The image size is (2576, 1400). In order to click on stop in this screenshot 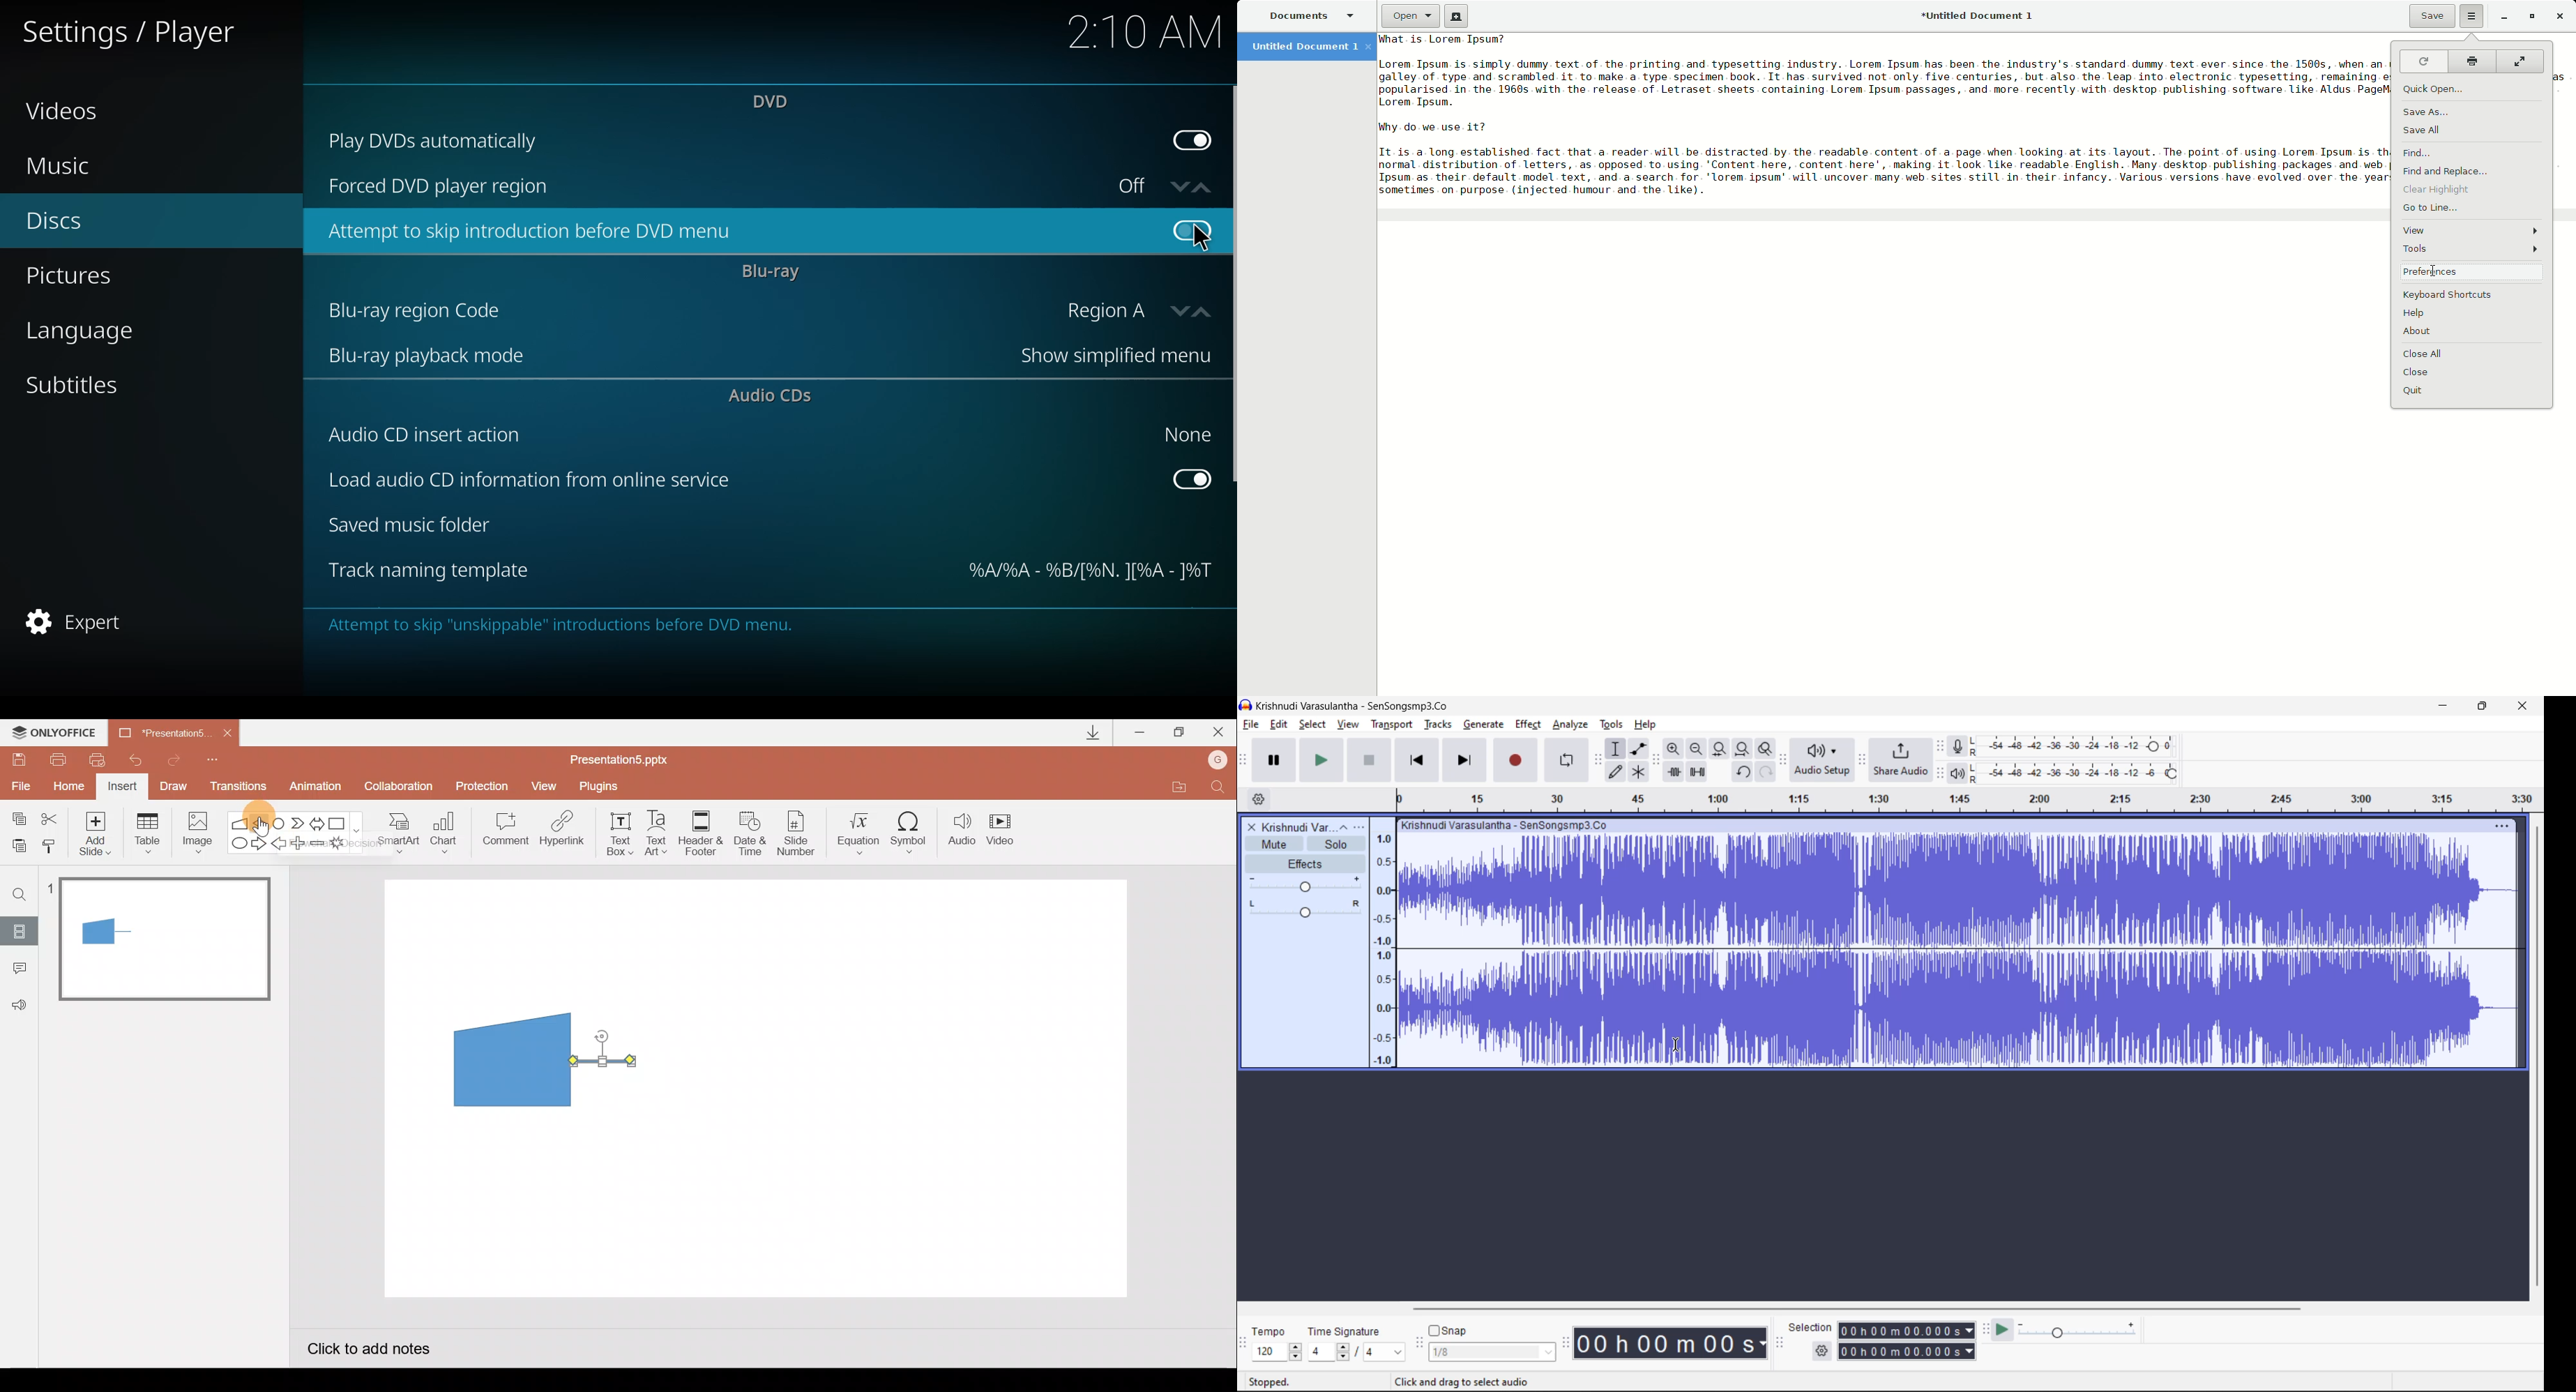, I will do `click(1370, 761)`.